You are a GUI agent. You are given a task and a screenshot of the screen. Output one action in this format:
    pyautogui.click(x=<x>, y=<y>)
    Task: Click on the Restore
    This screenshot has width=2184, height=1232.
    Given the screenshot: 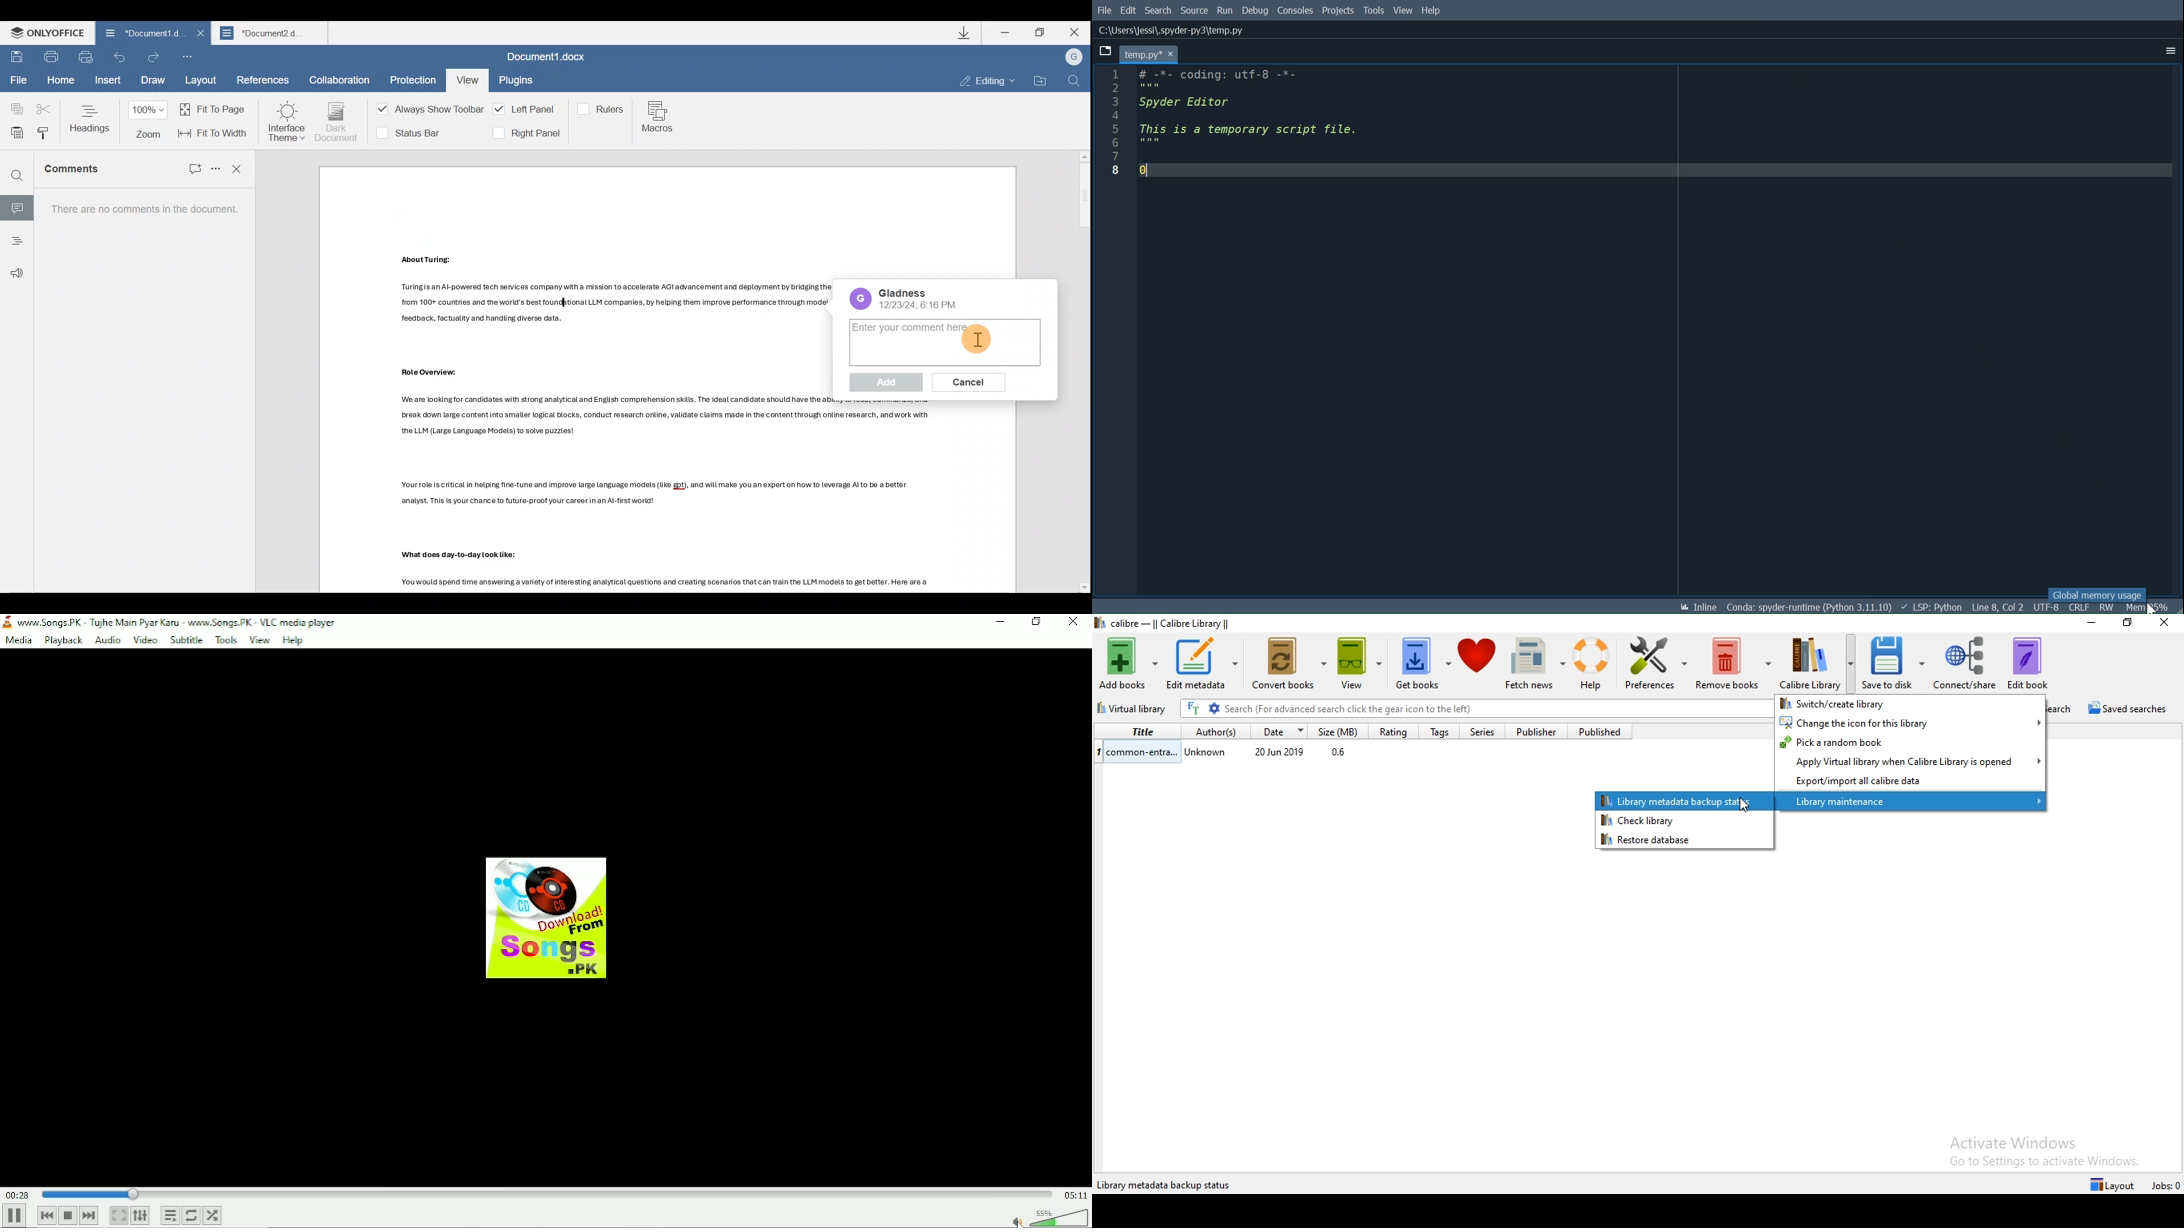 What is the action you would take?
    pyautogui.click(x=2127, y=623)
    